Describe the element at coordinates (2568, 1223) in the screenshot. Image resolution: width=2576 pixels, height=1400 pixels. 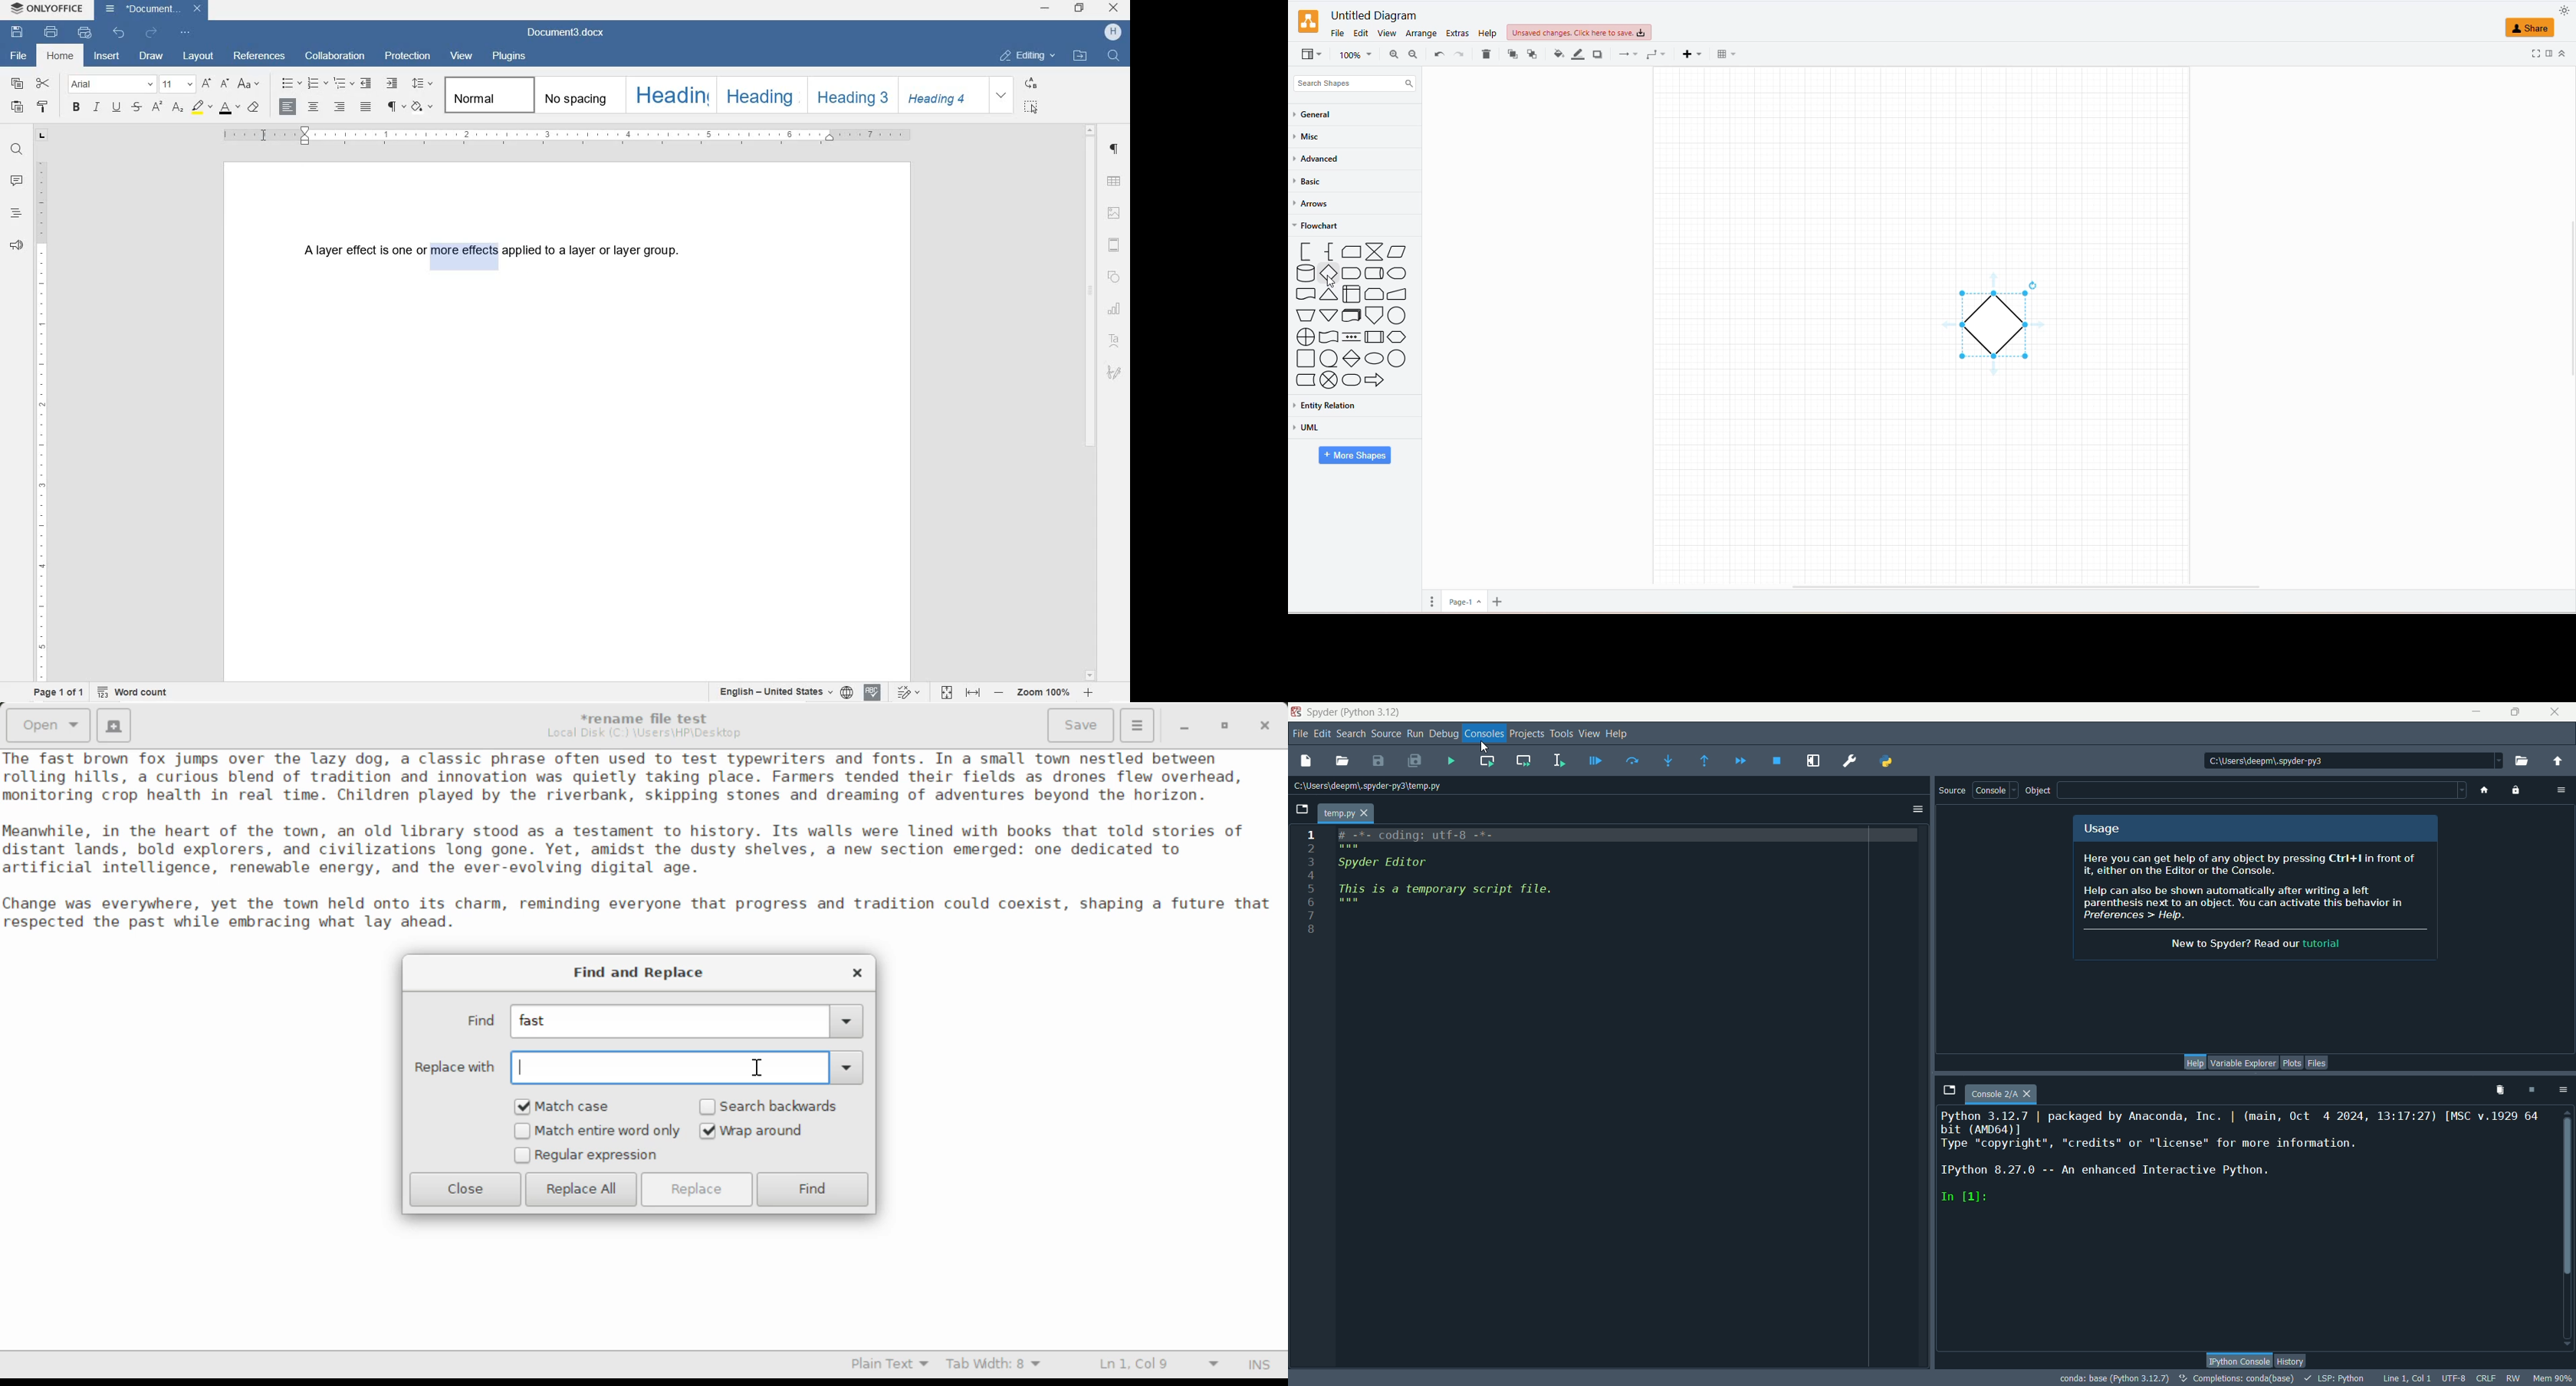
I see `vertical scroll bar` at that location.